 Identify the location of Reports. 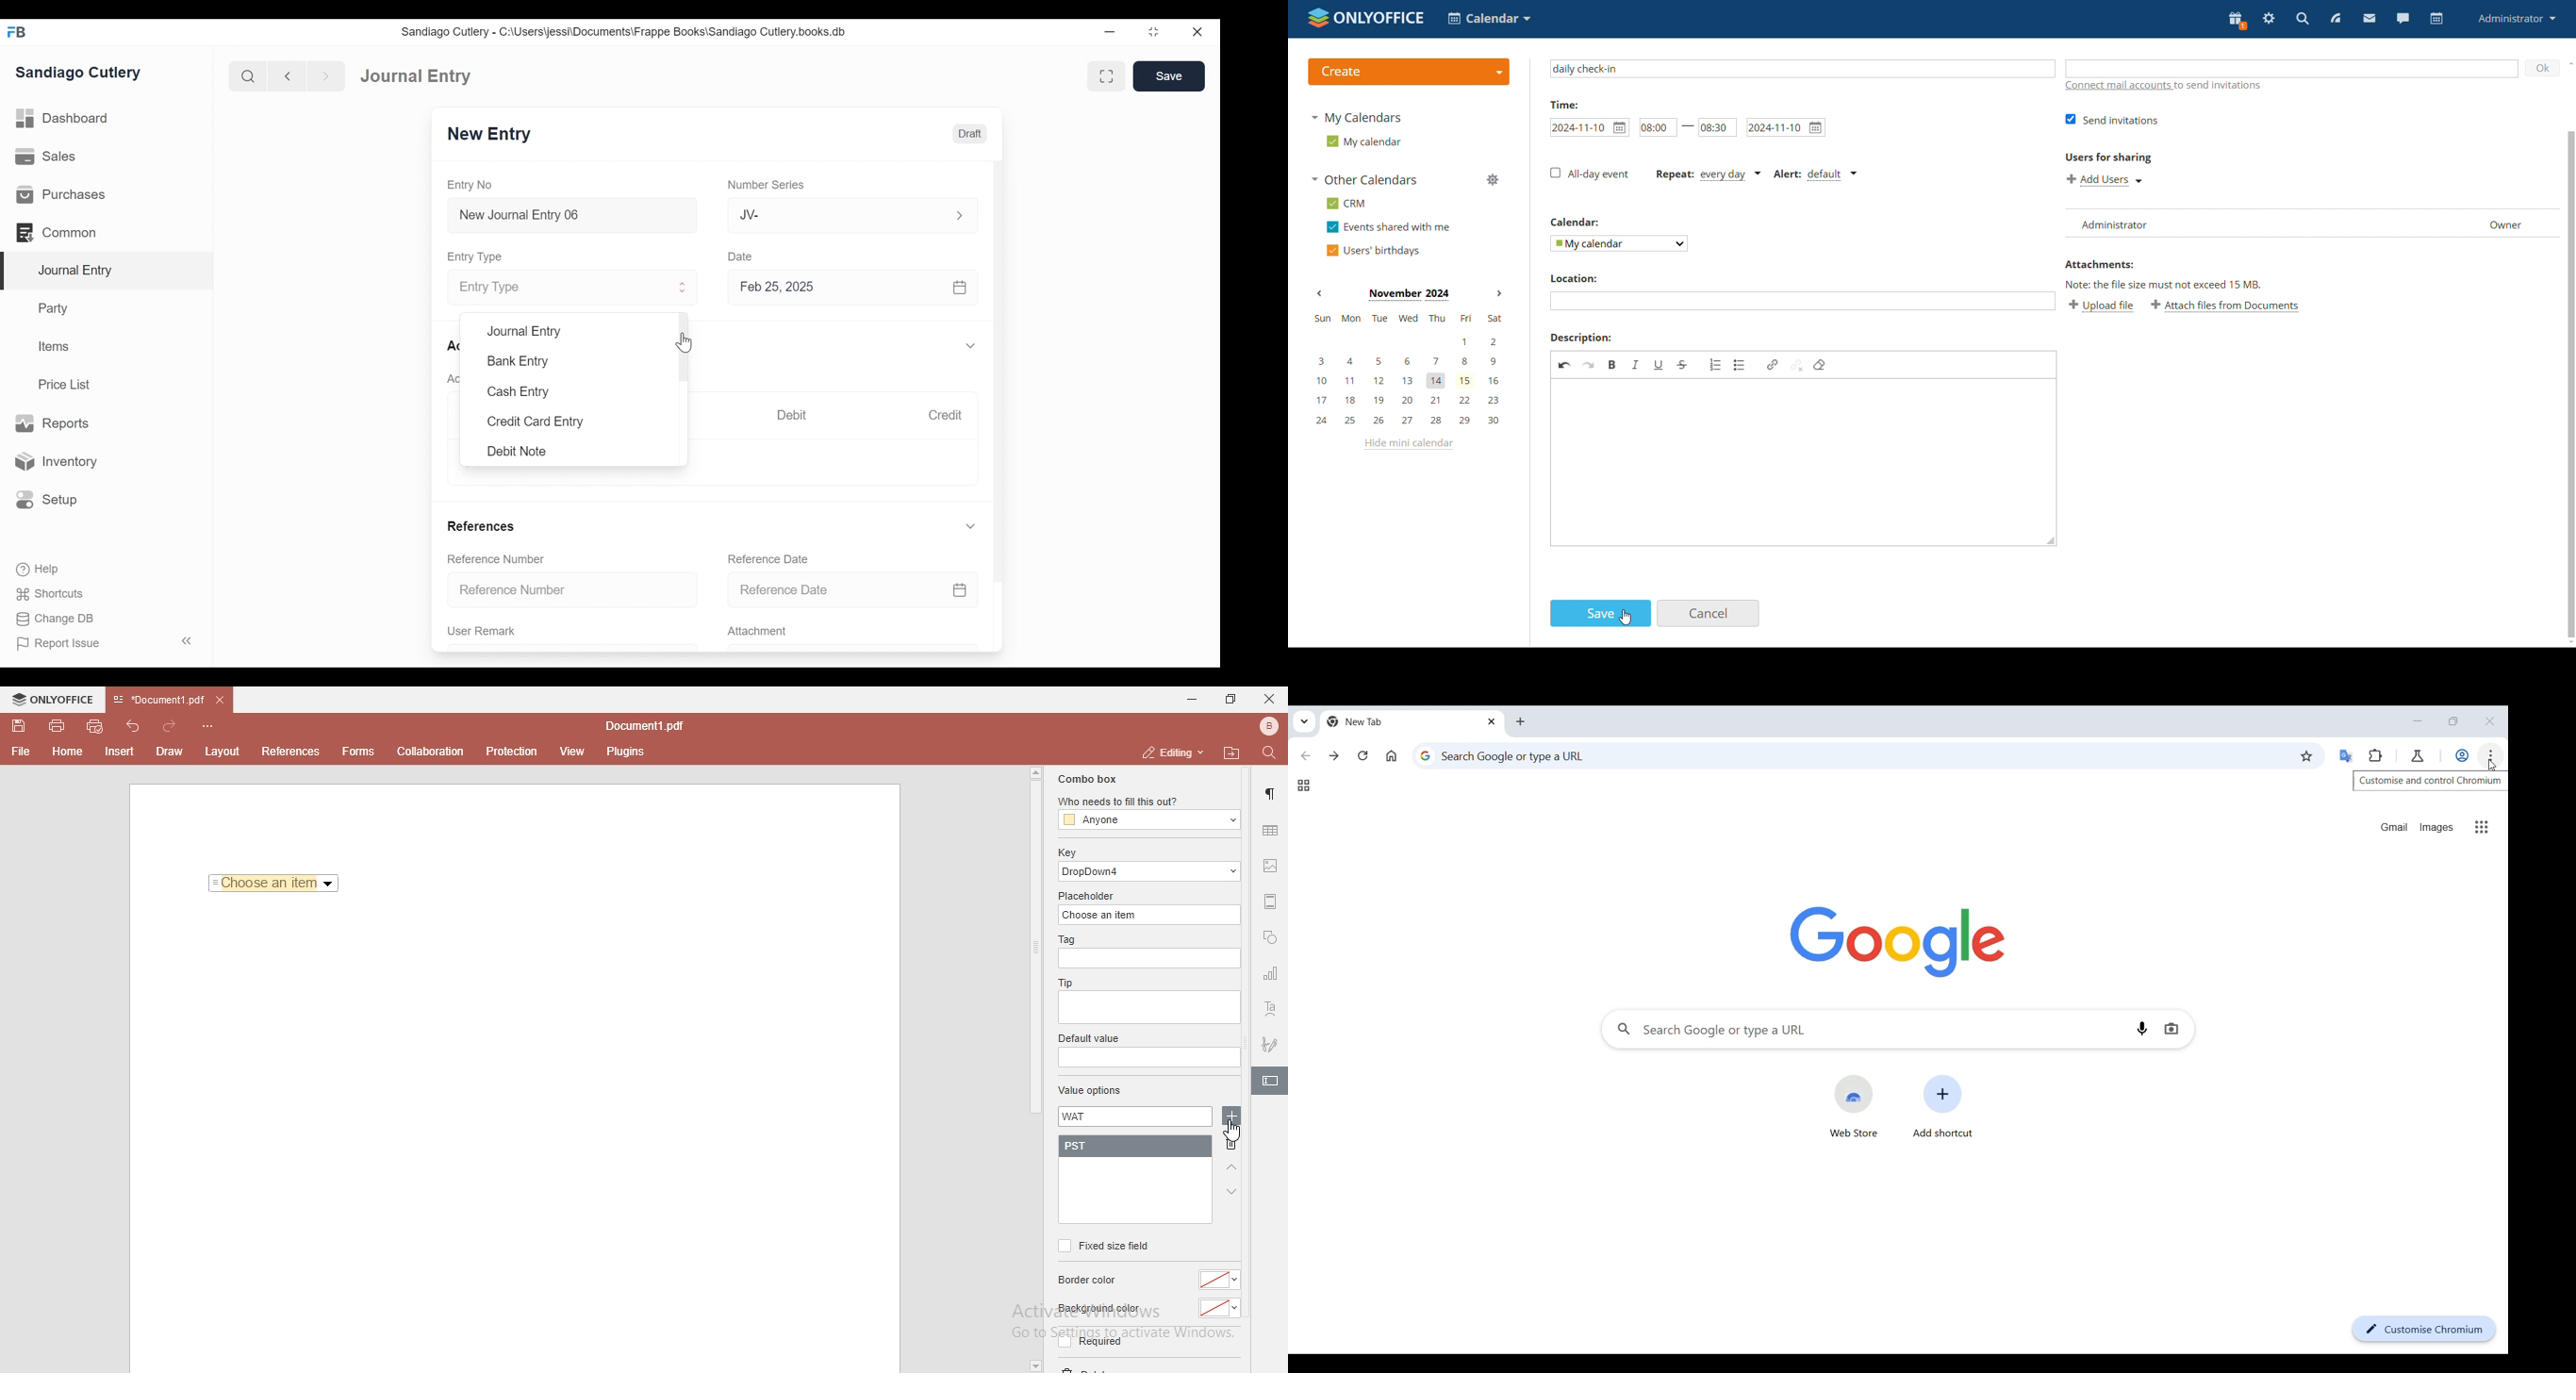
(51, 424).